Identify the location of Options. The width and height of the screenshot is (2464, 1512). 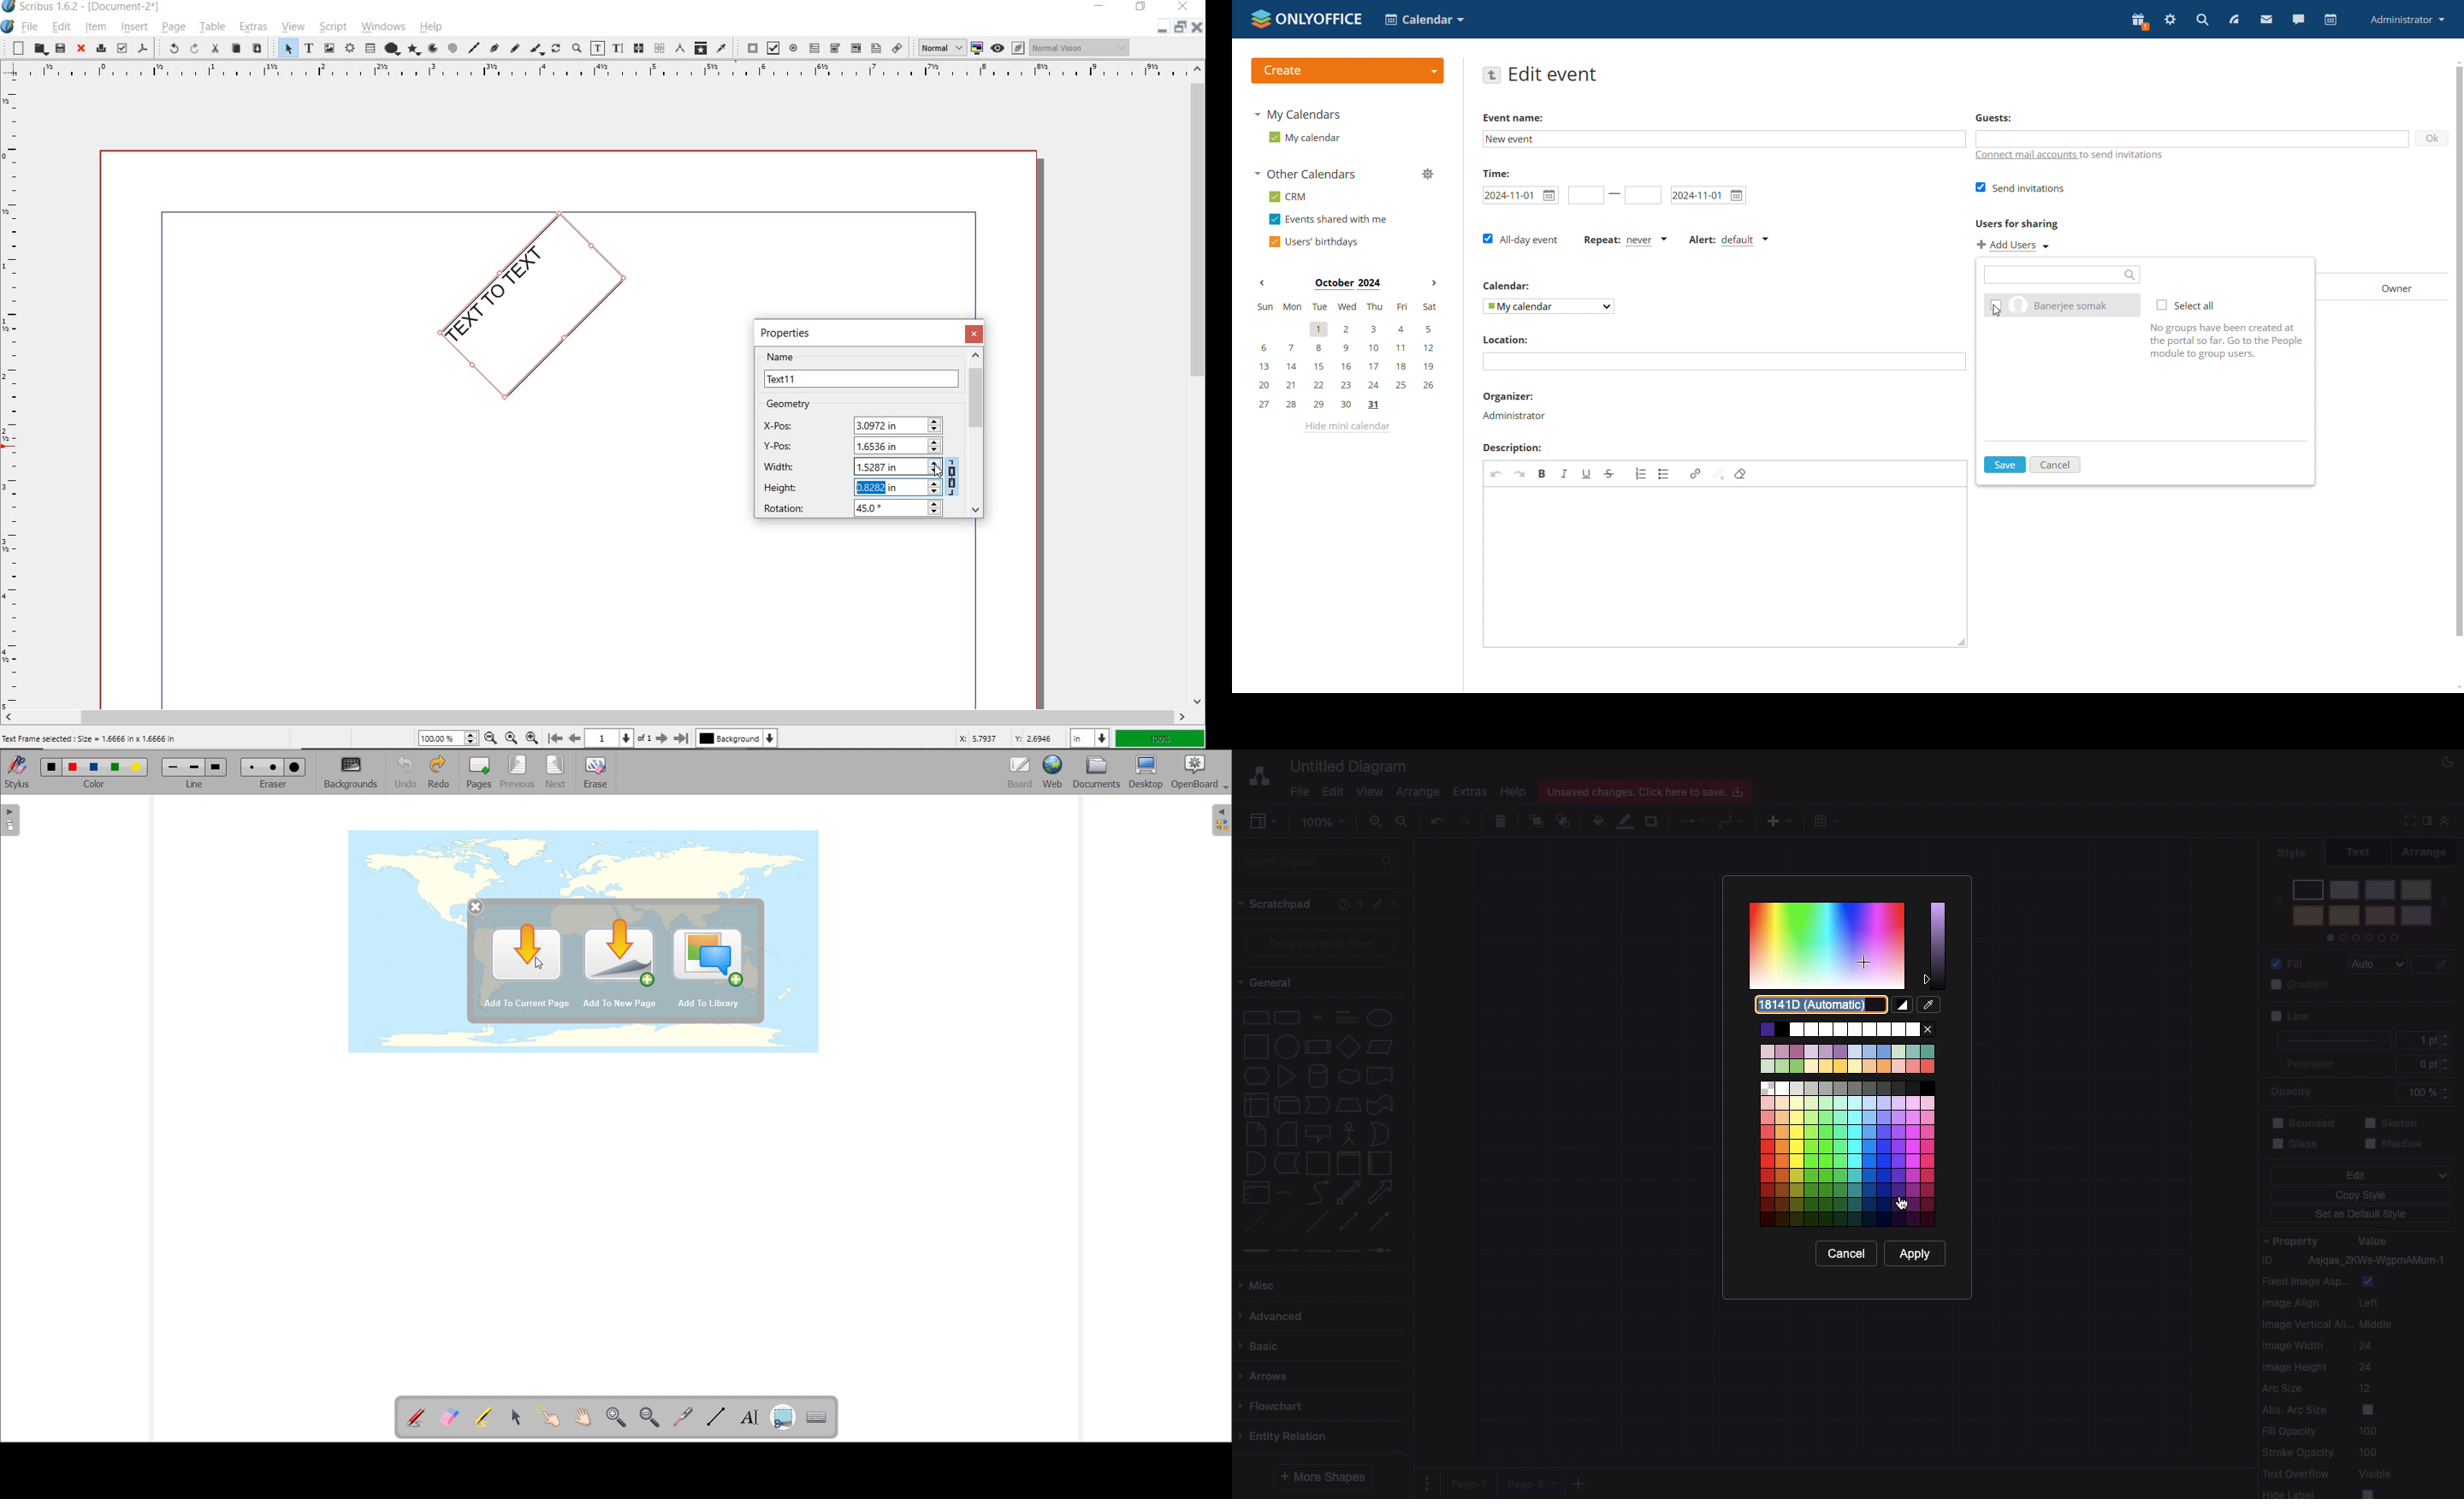
(1427, 1478).